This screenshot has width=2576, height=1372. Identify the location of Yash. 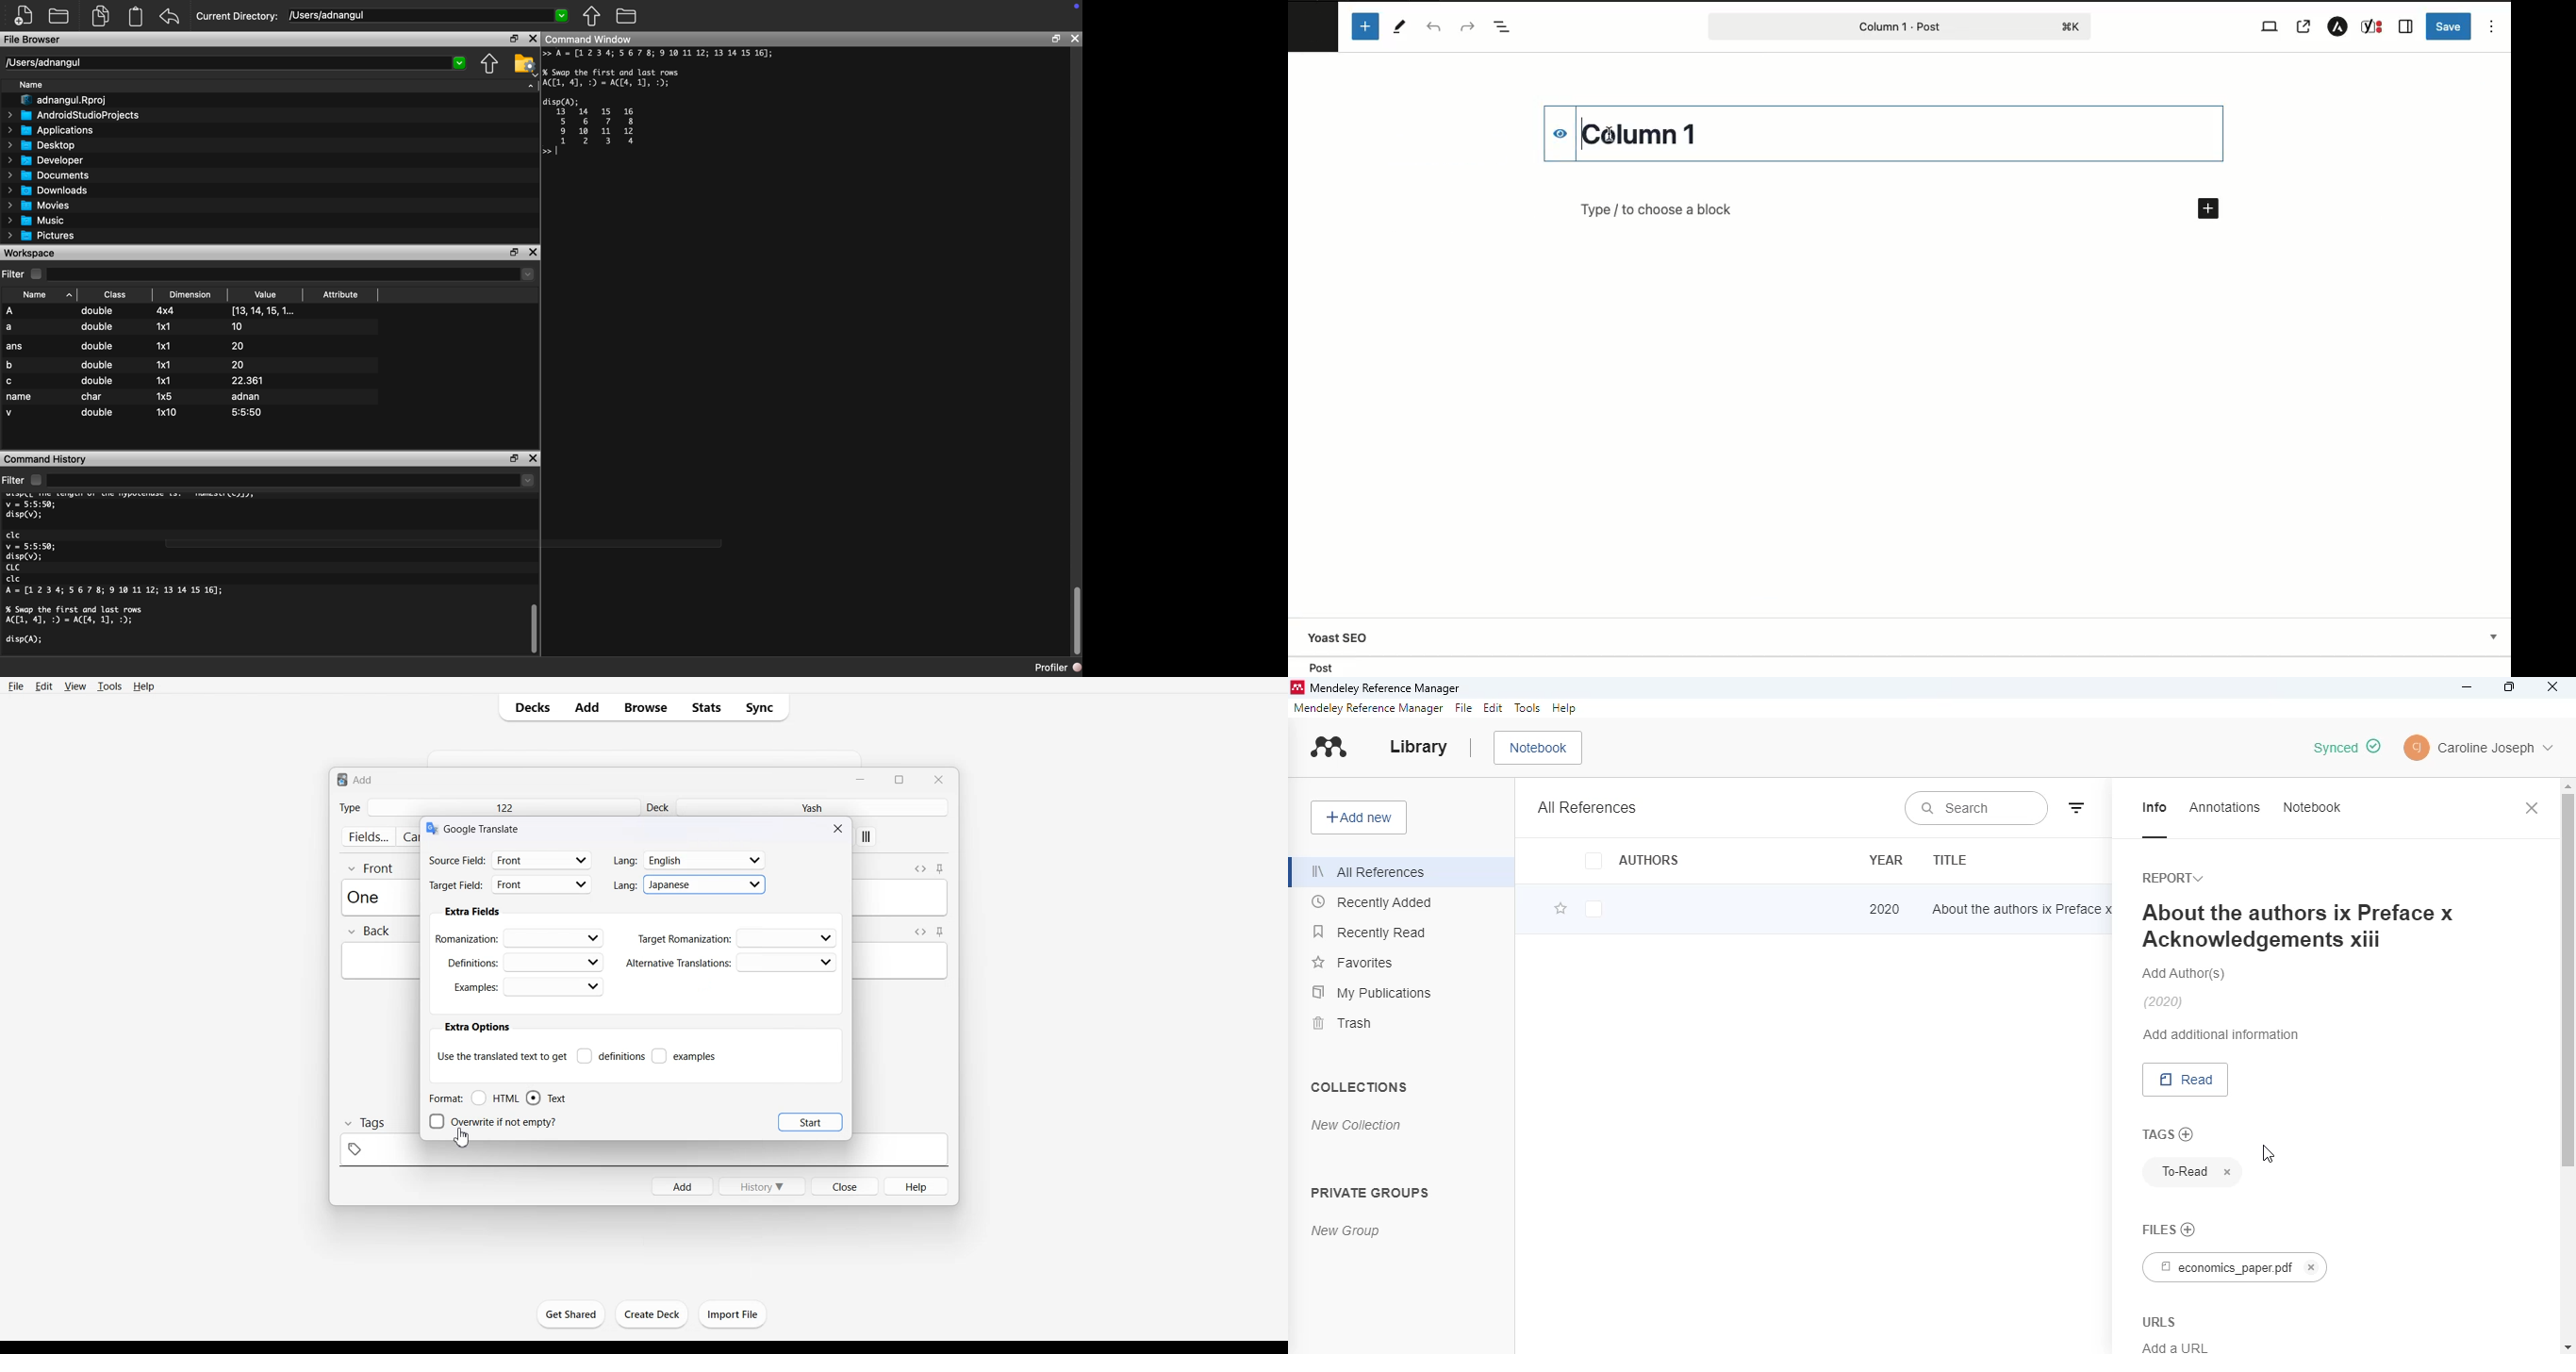
(815, 808).